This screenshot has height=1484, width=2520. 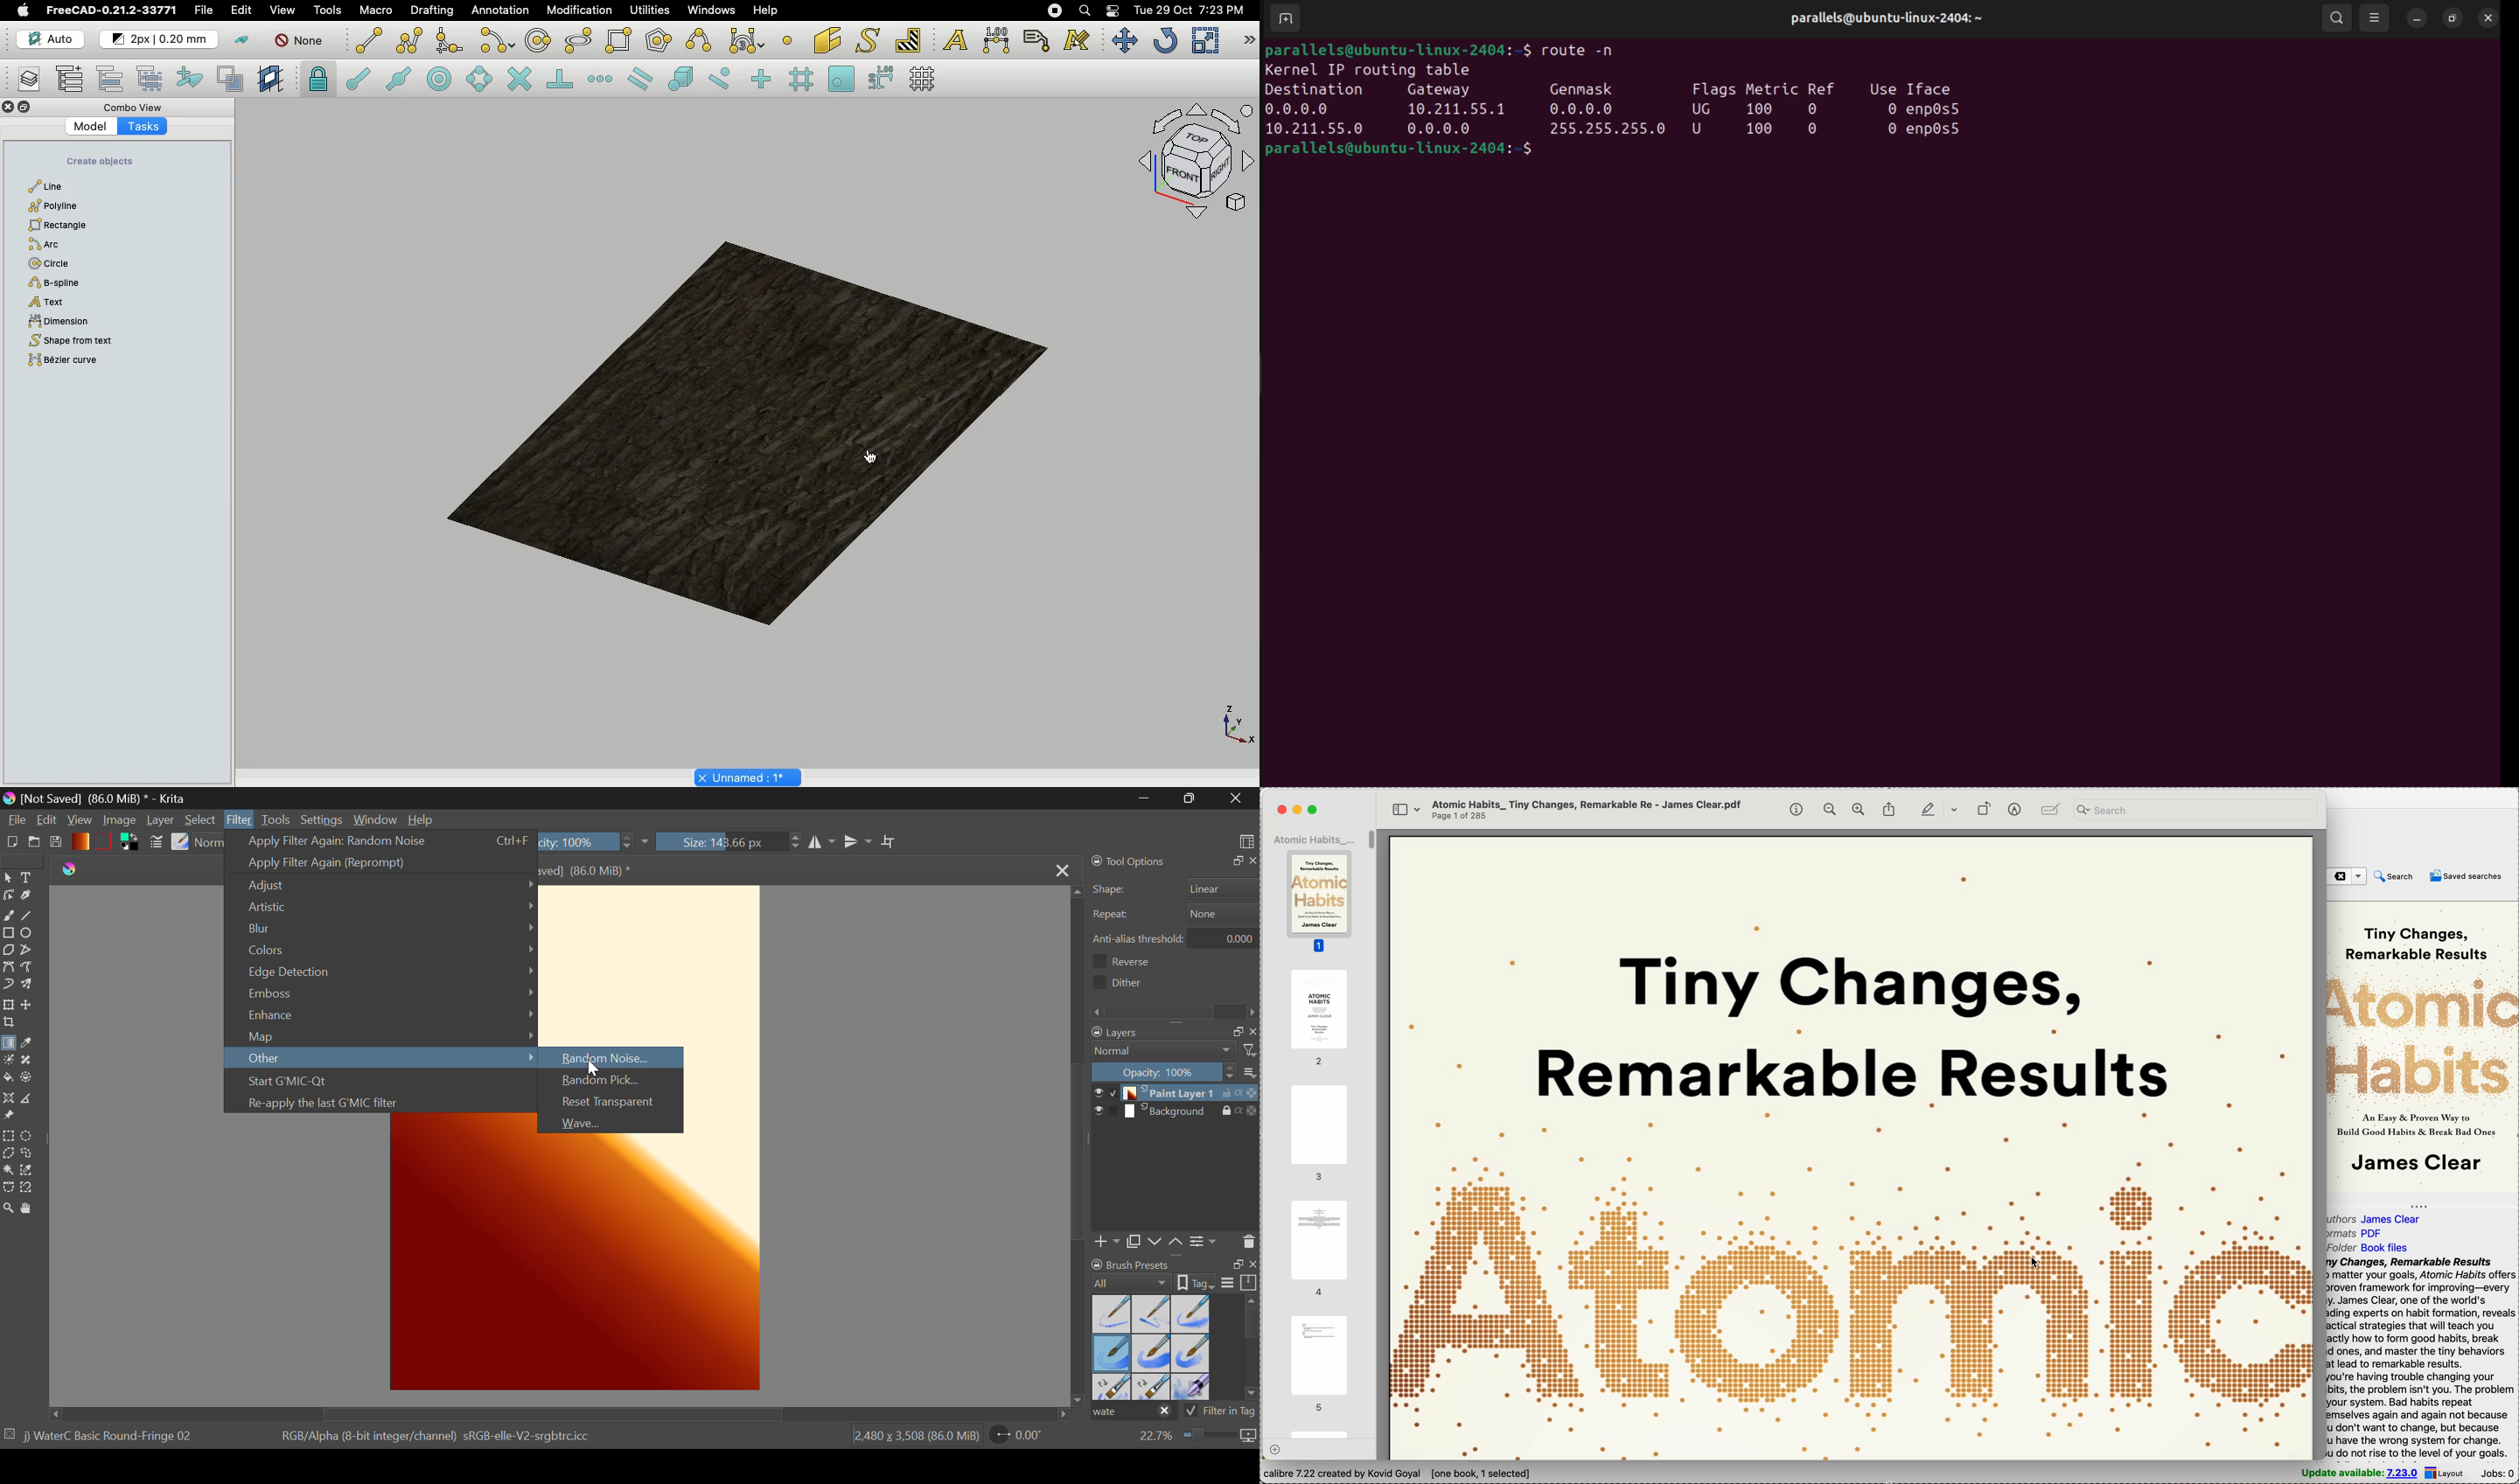 What do you see at coordinates (34, 842) in the screenshot?
I see `Open` at bounding box center [34, 842].